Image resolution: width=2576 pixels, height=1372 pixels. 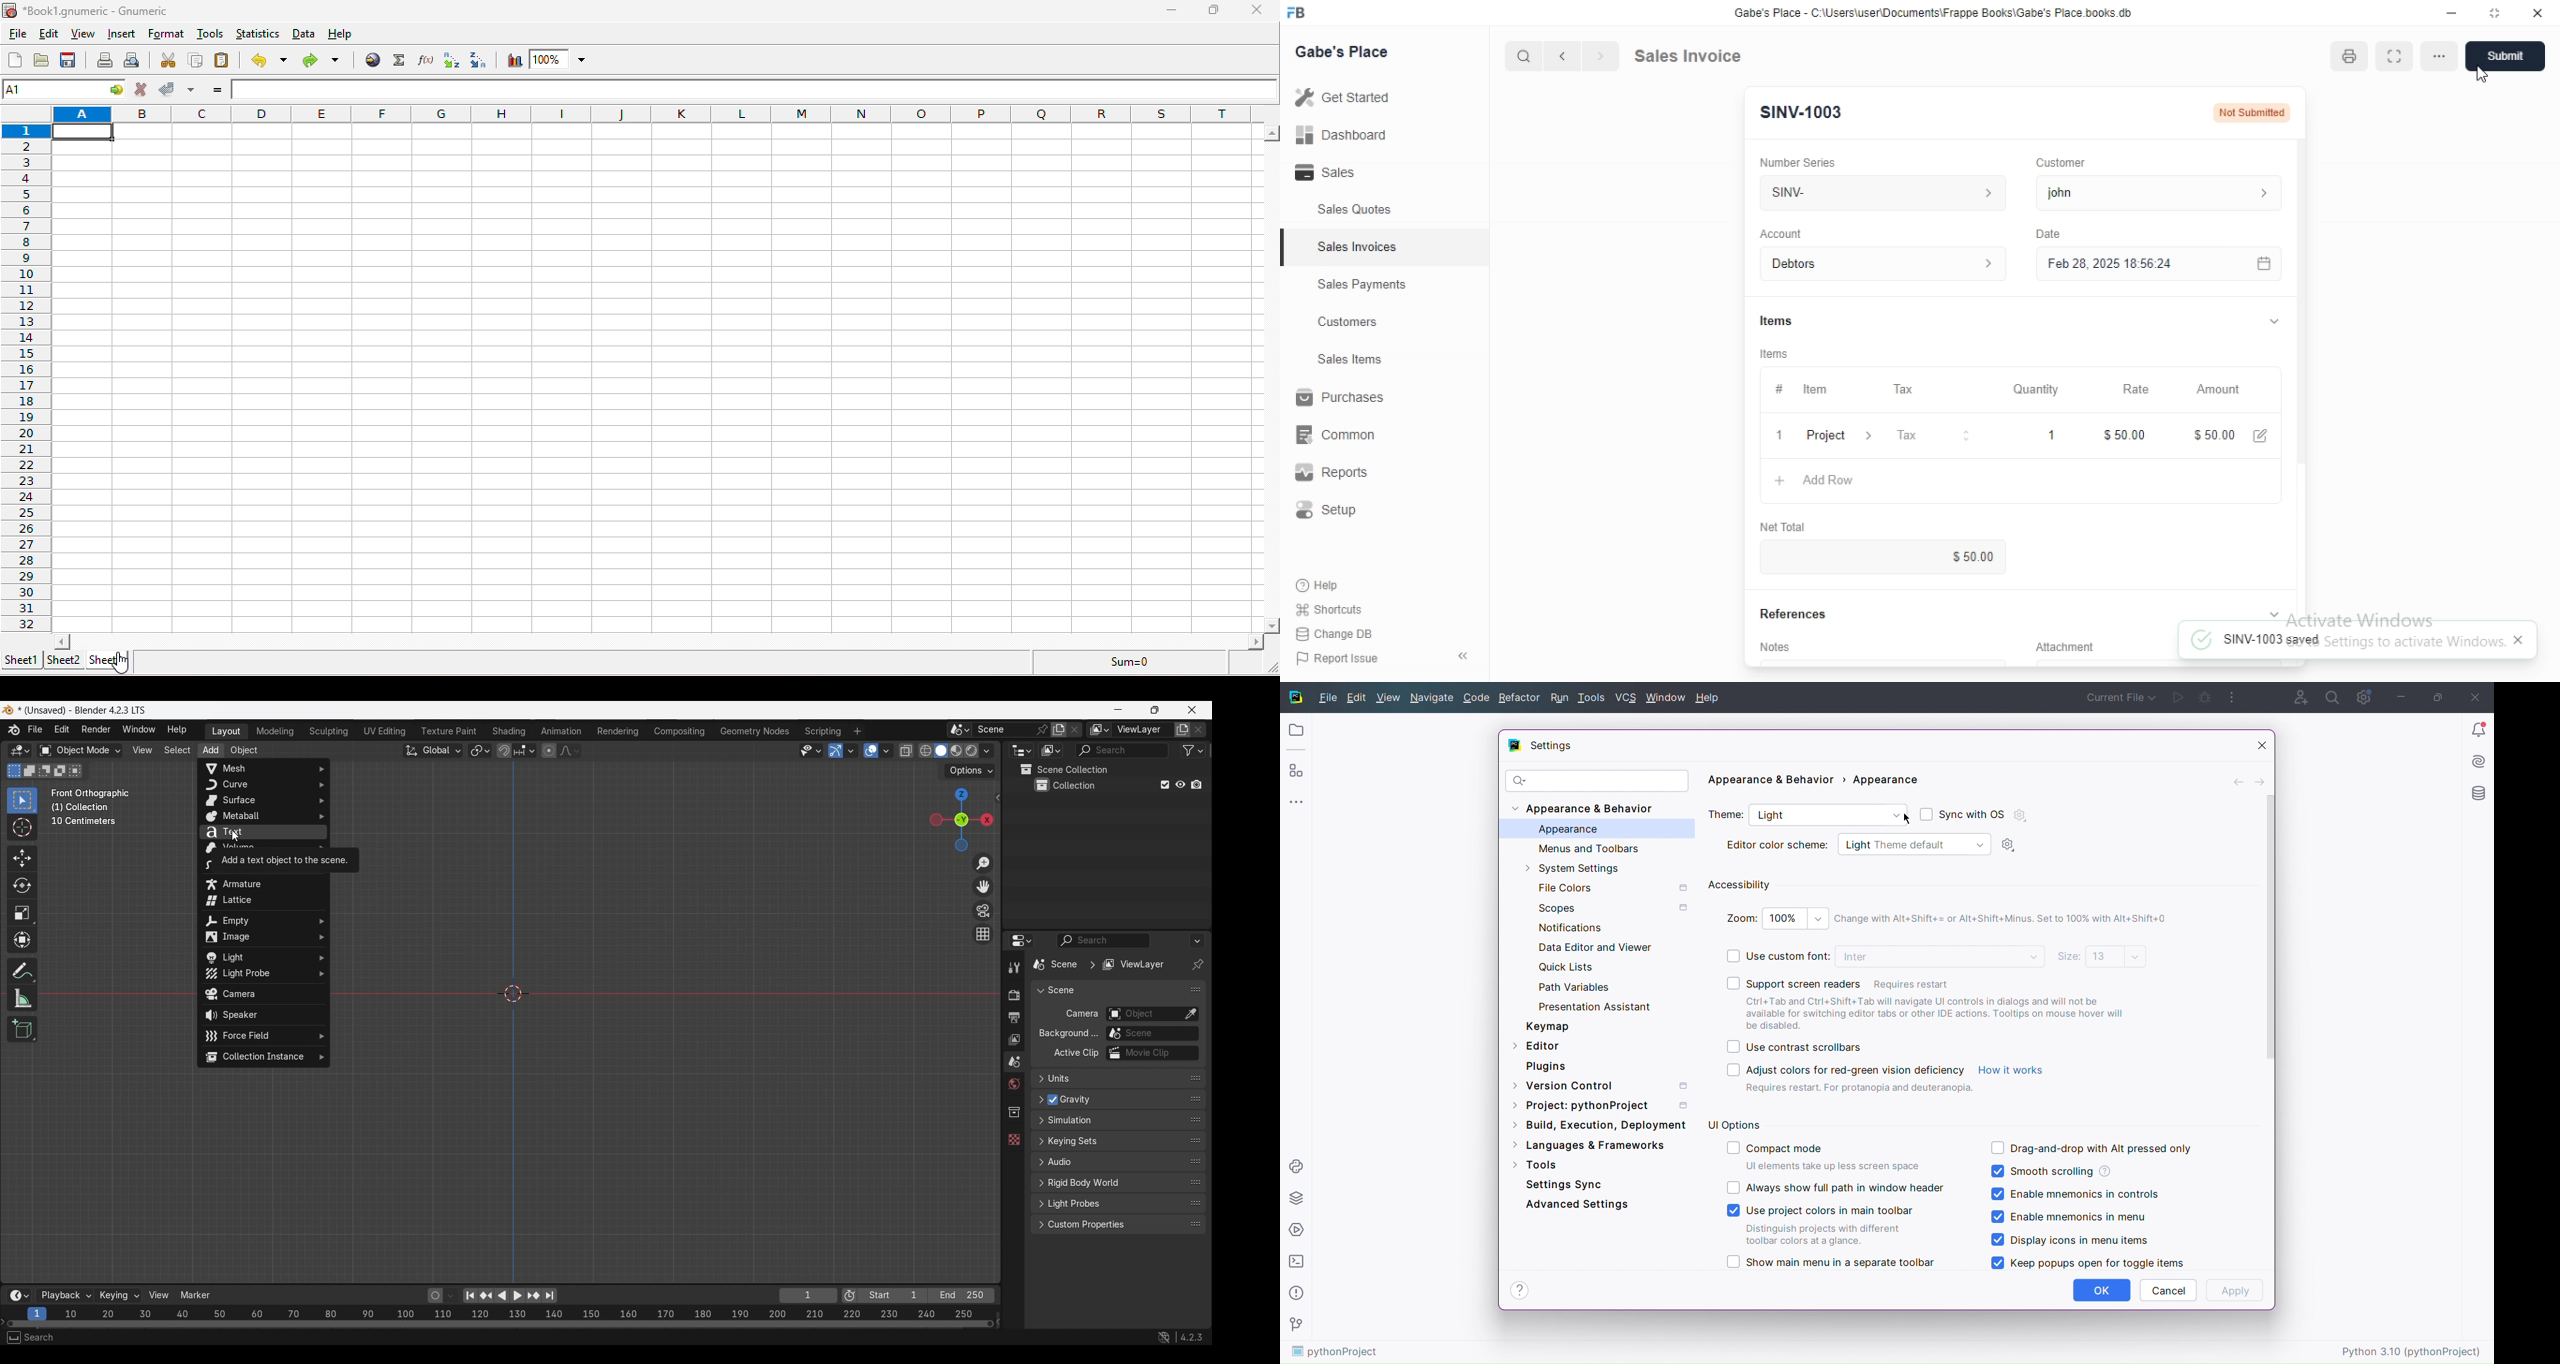 I want to click on sheet 3, so click(x=110, y=661).